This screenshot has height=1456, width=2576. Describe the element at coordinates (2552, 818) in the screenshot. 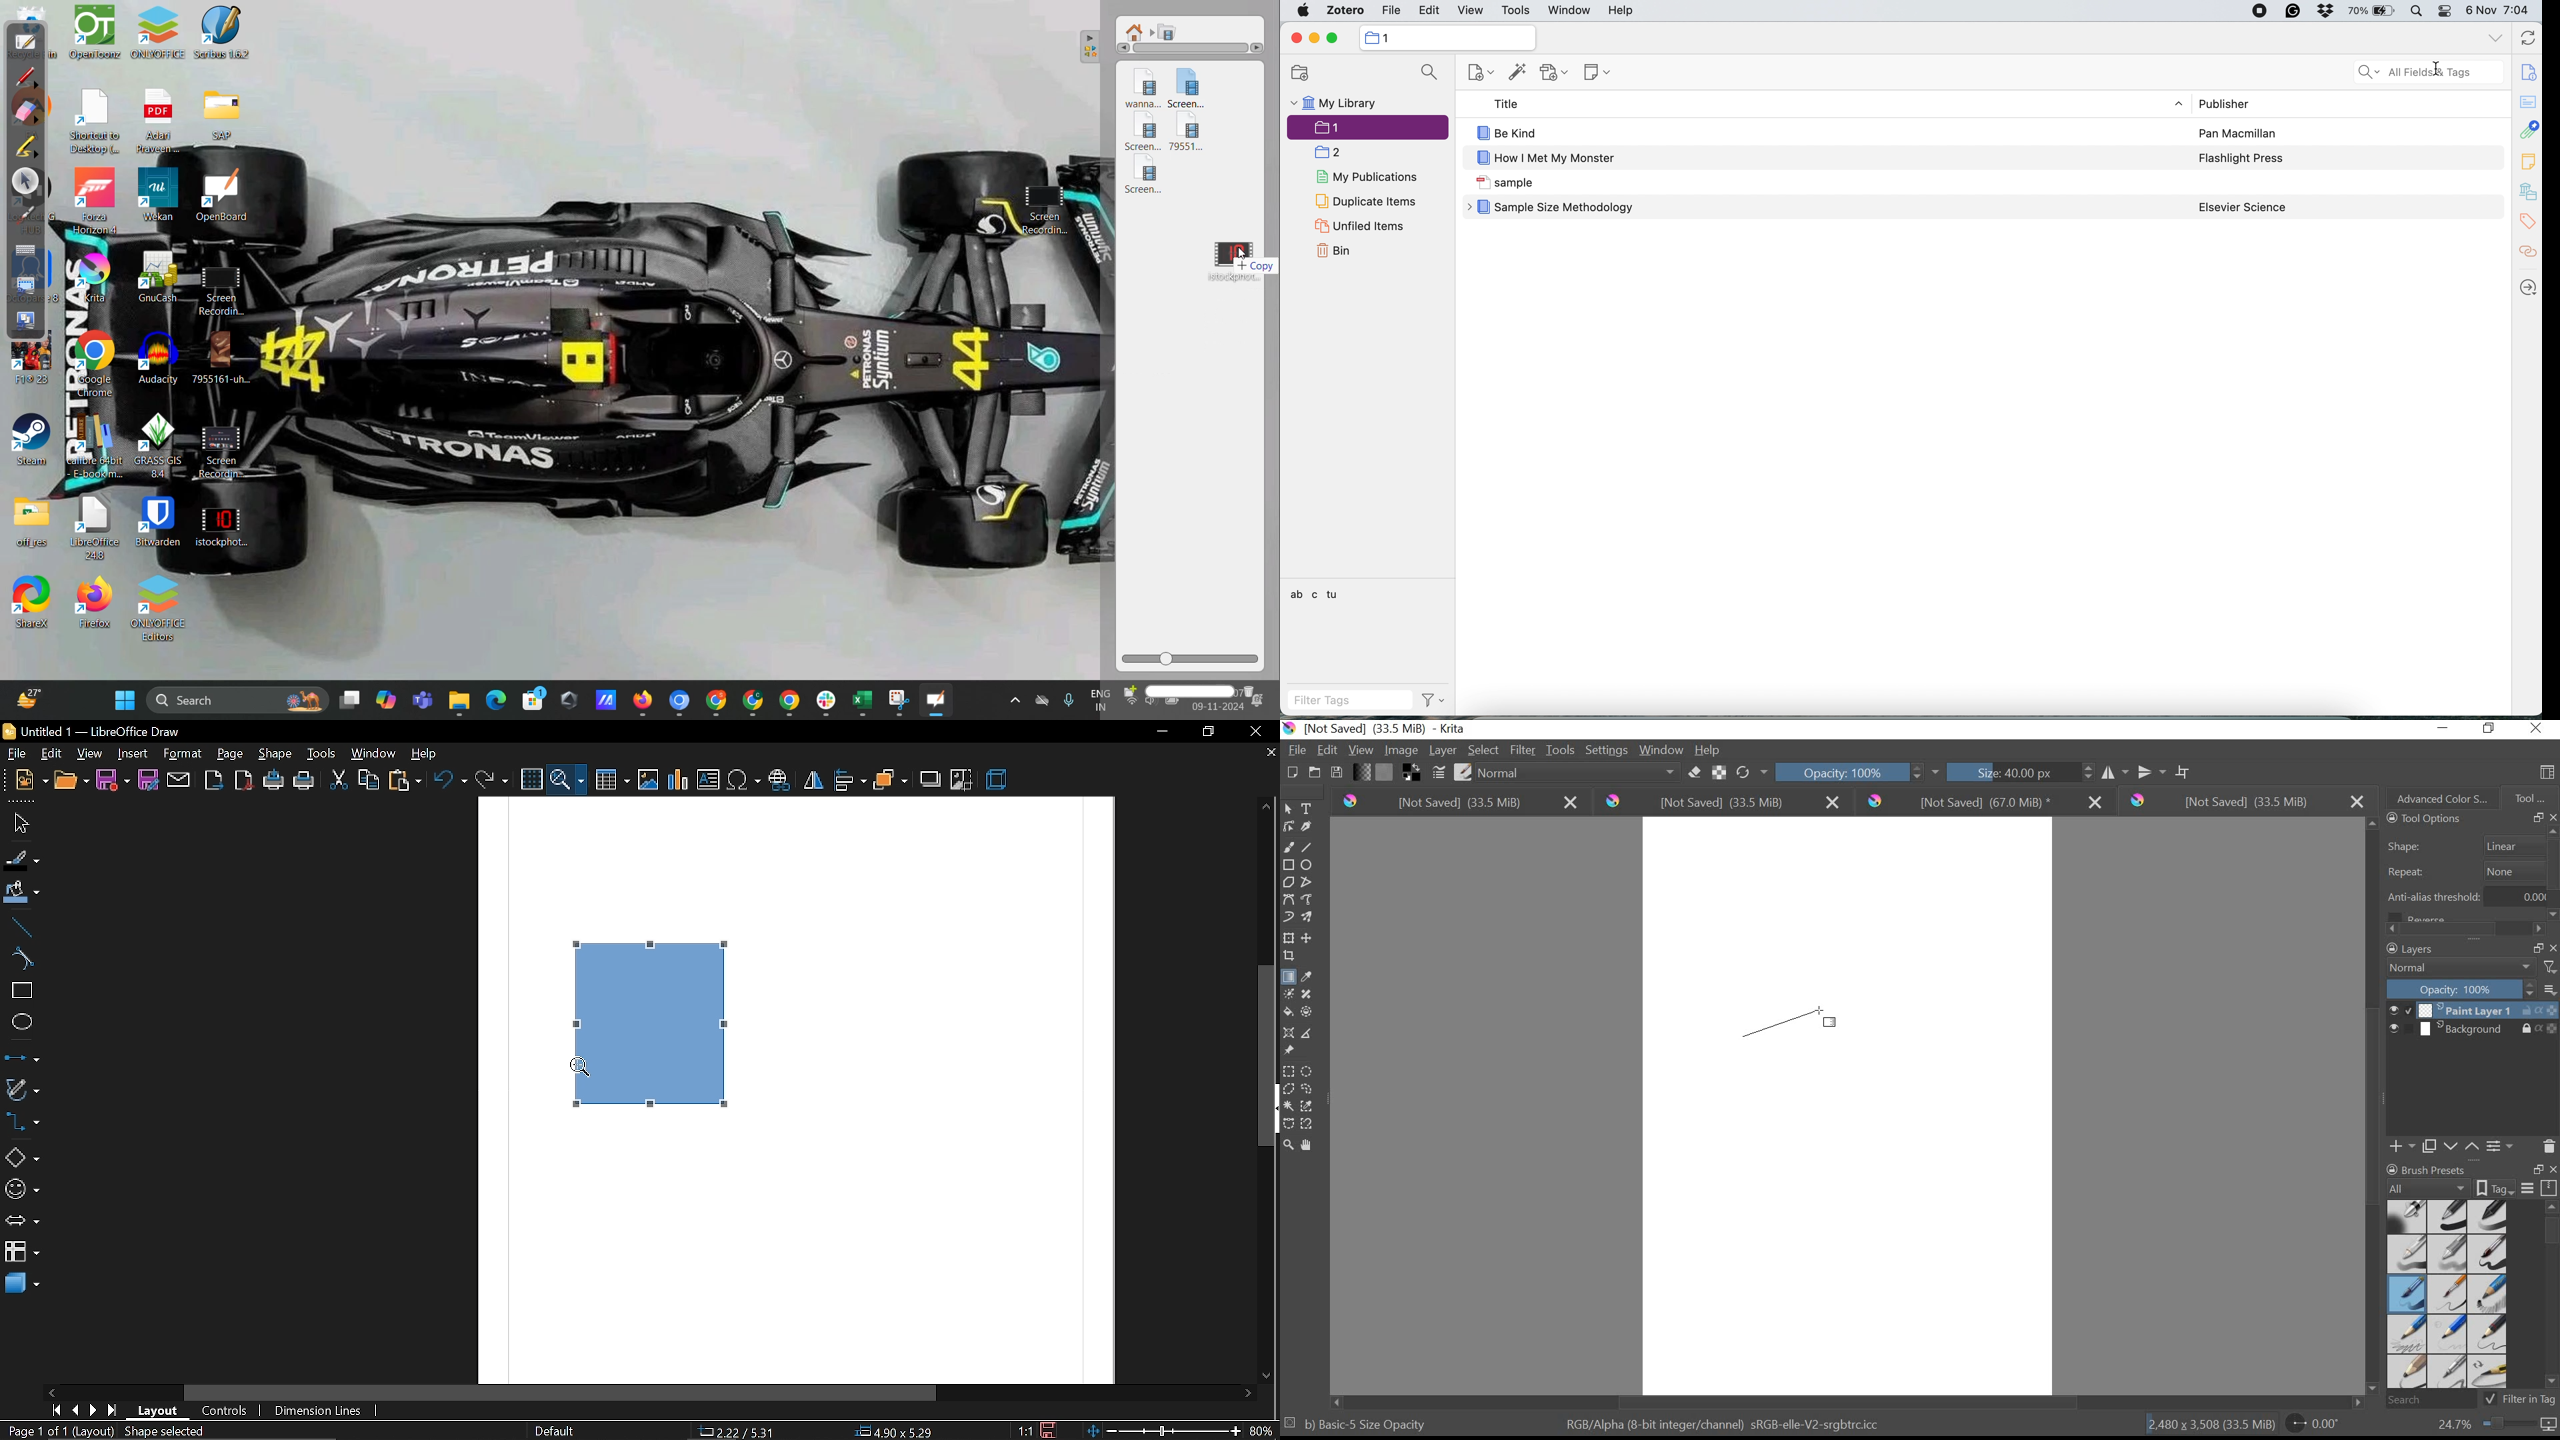

I see `CLOSE` at that location.